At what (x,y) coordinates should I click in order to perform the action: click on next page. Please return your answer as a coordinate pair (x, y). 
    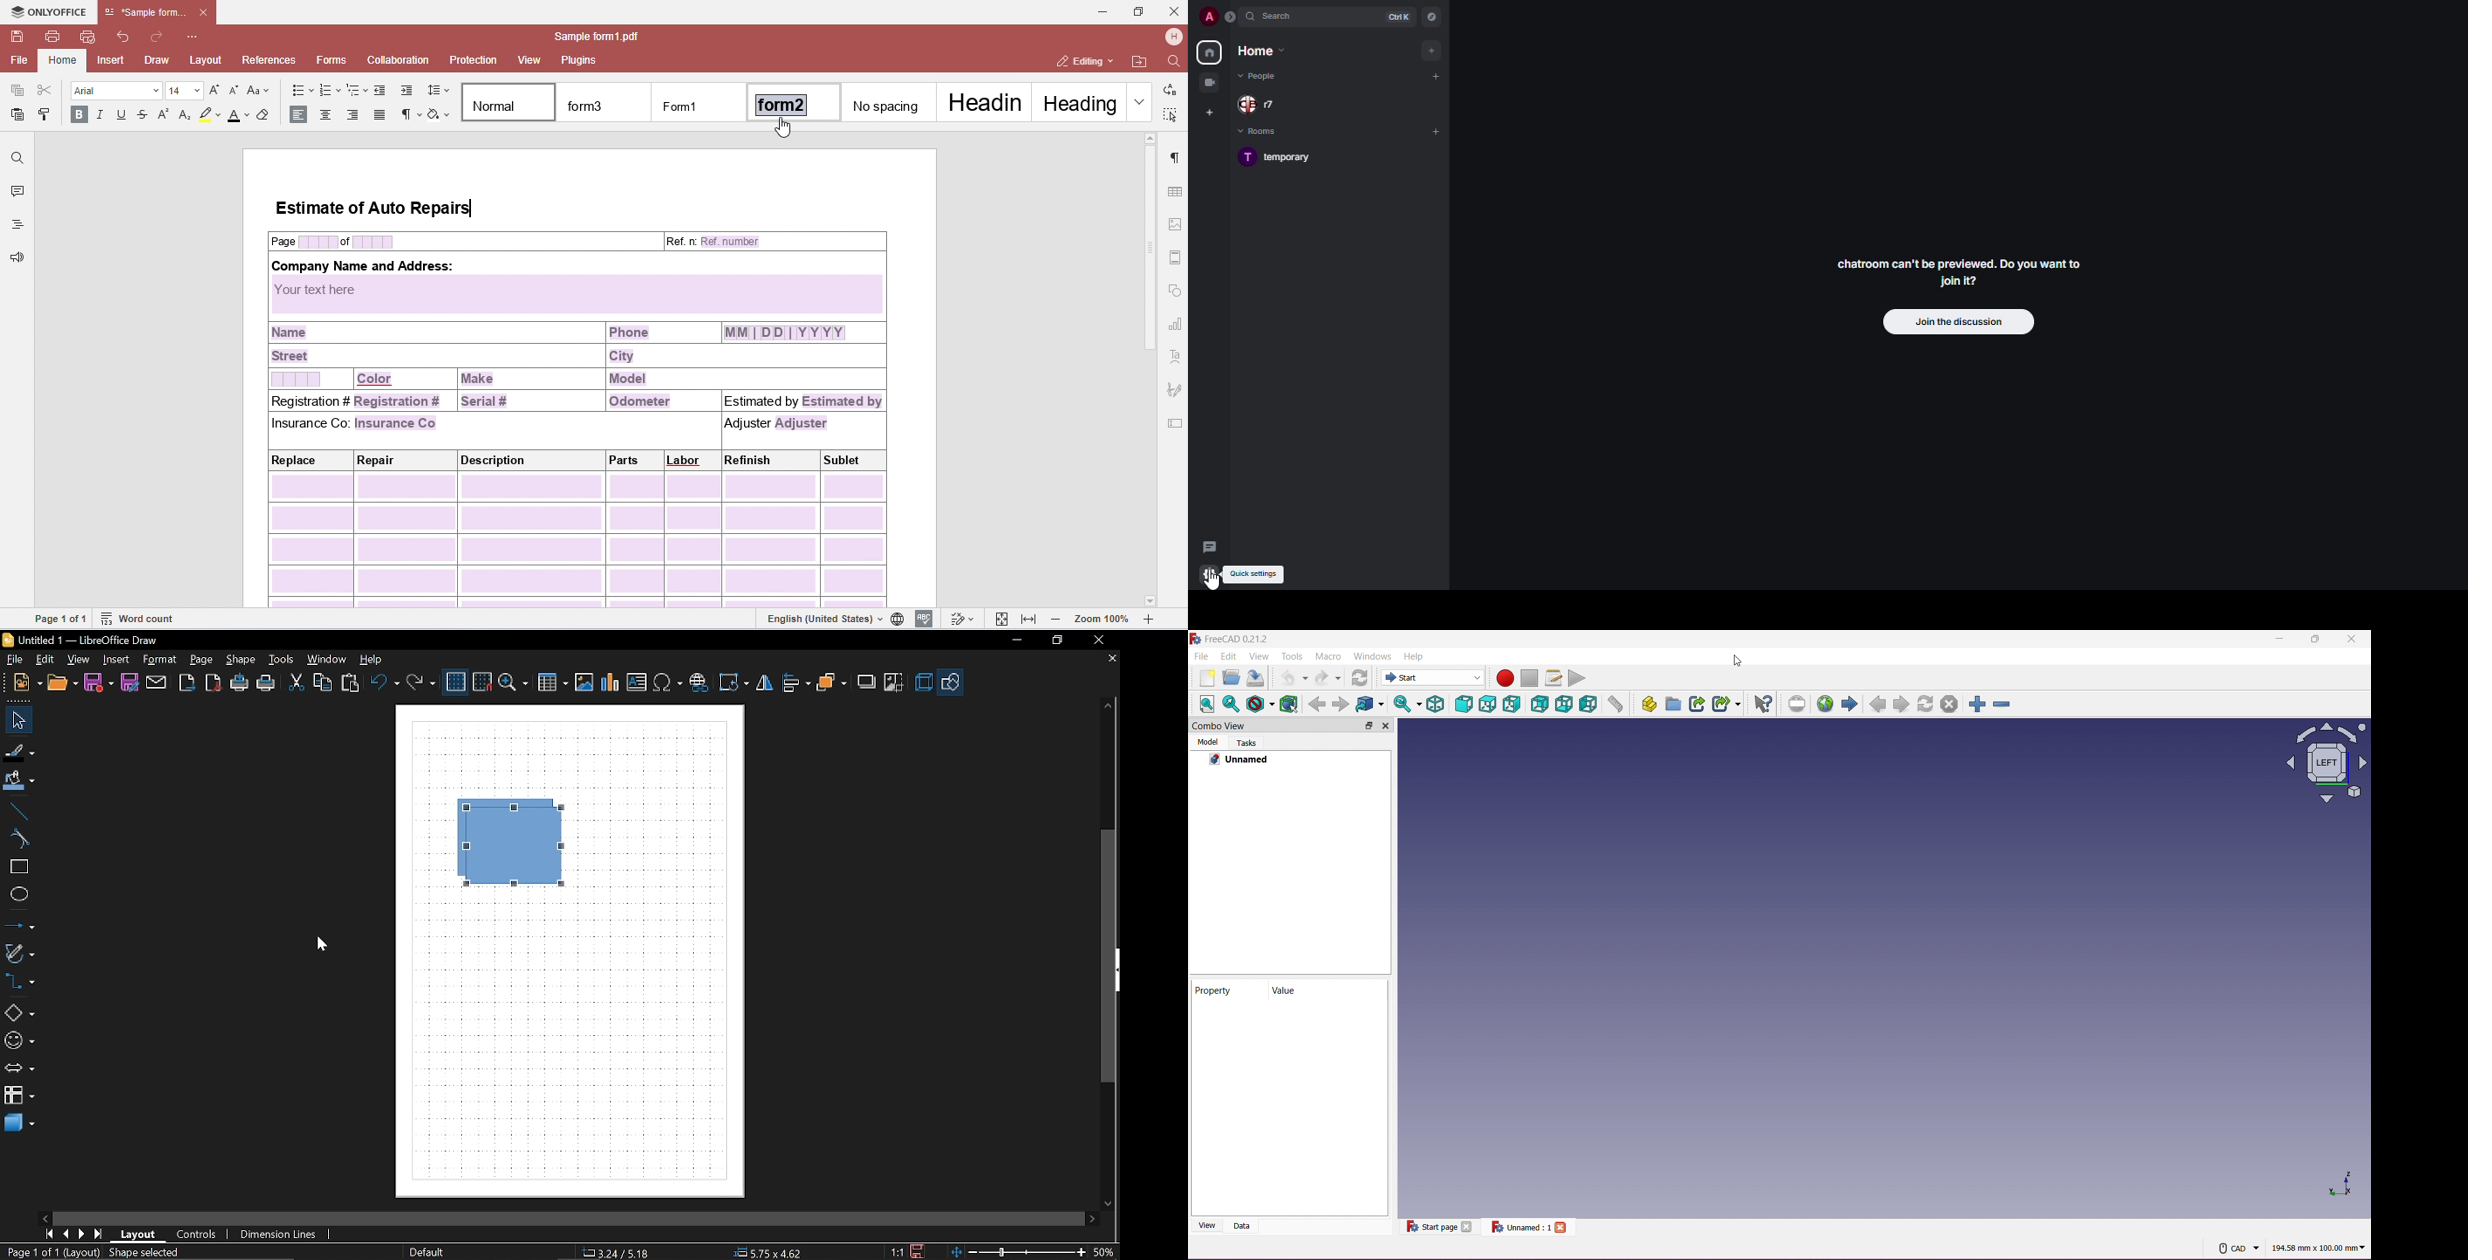
    Looking at the image, I should click on (82, 1235).